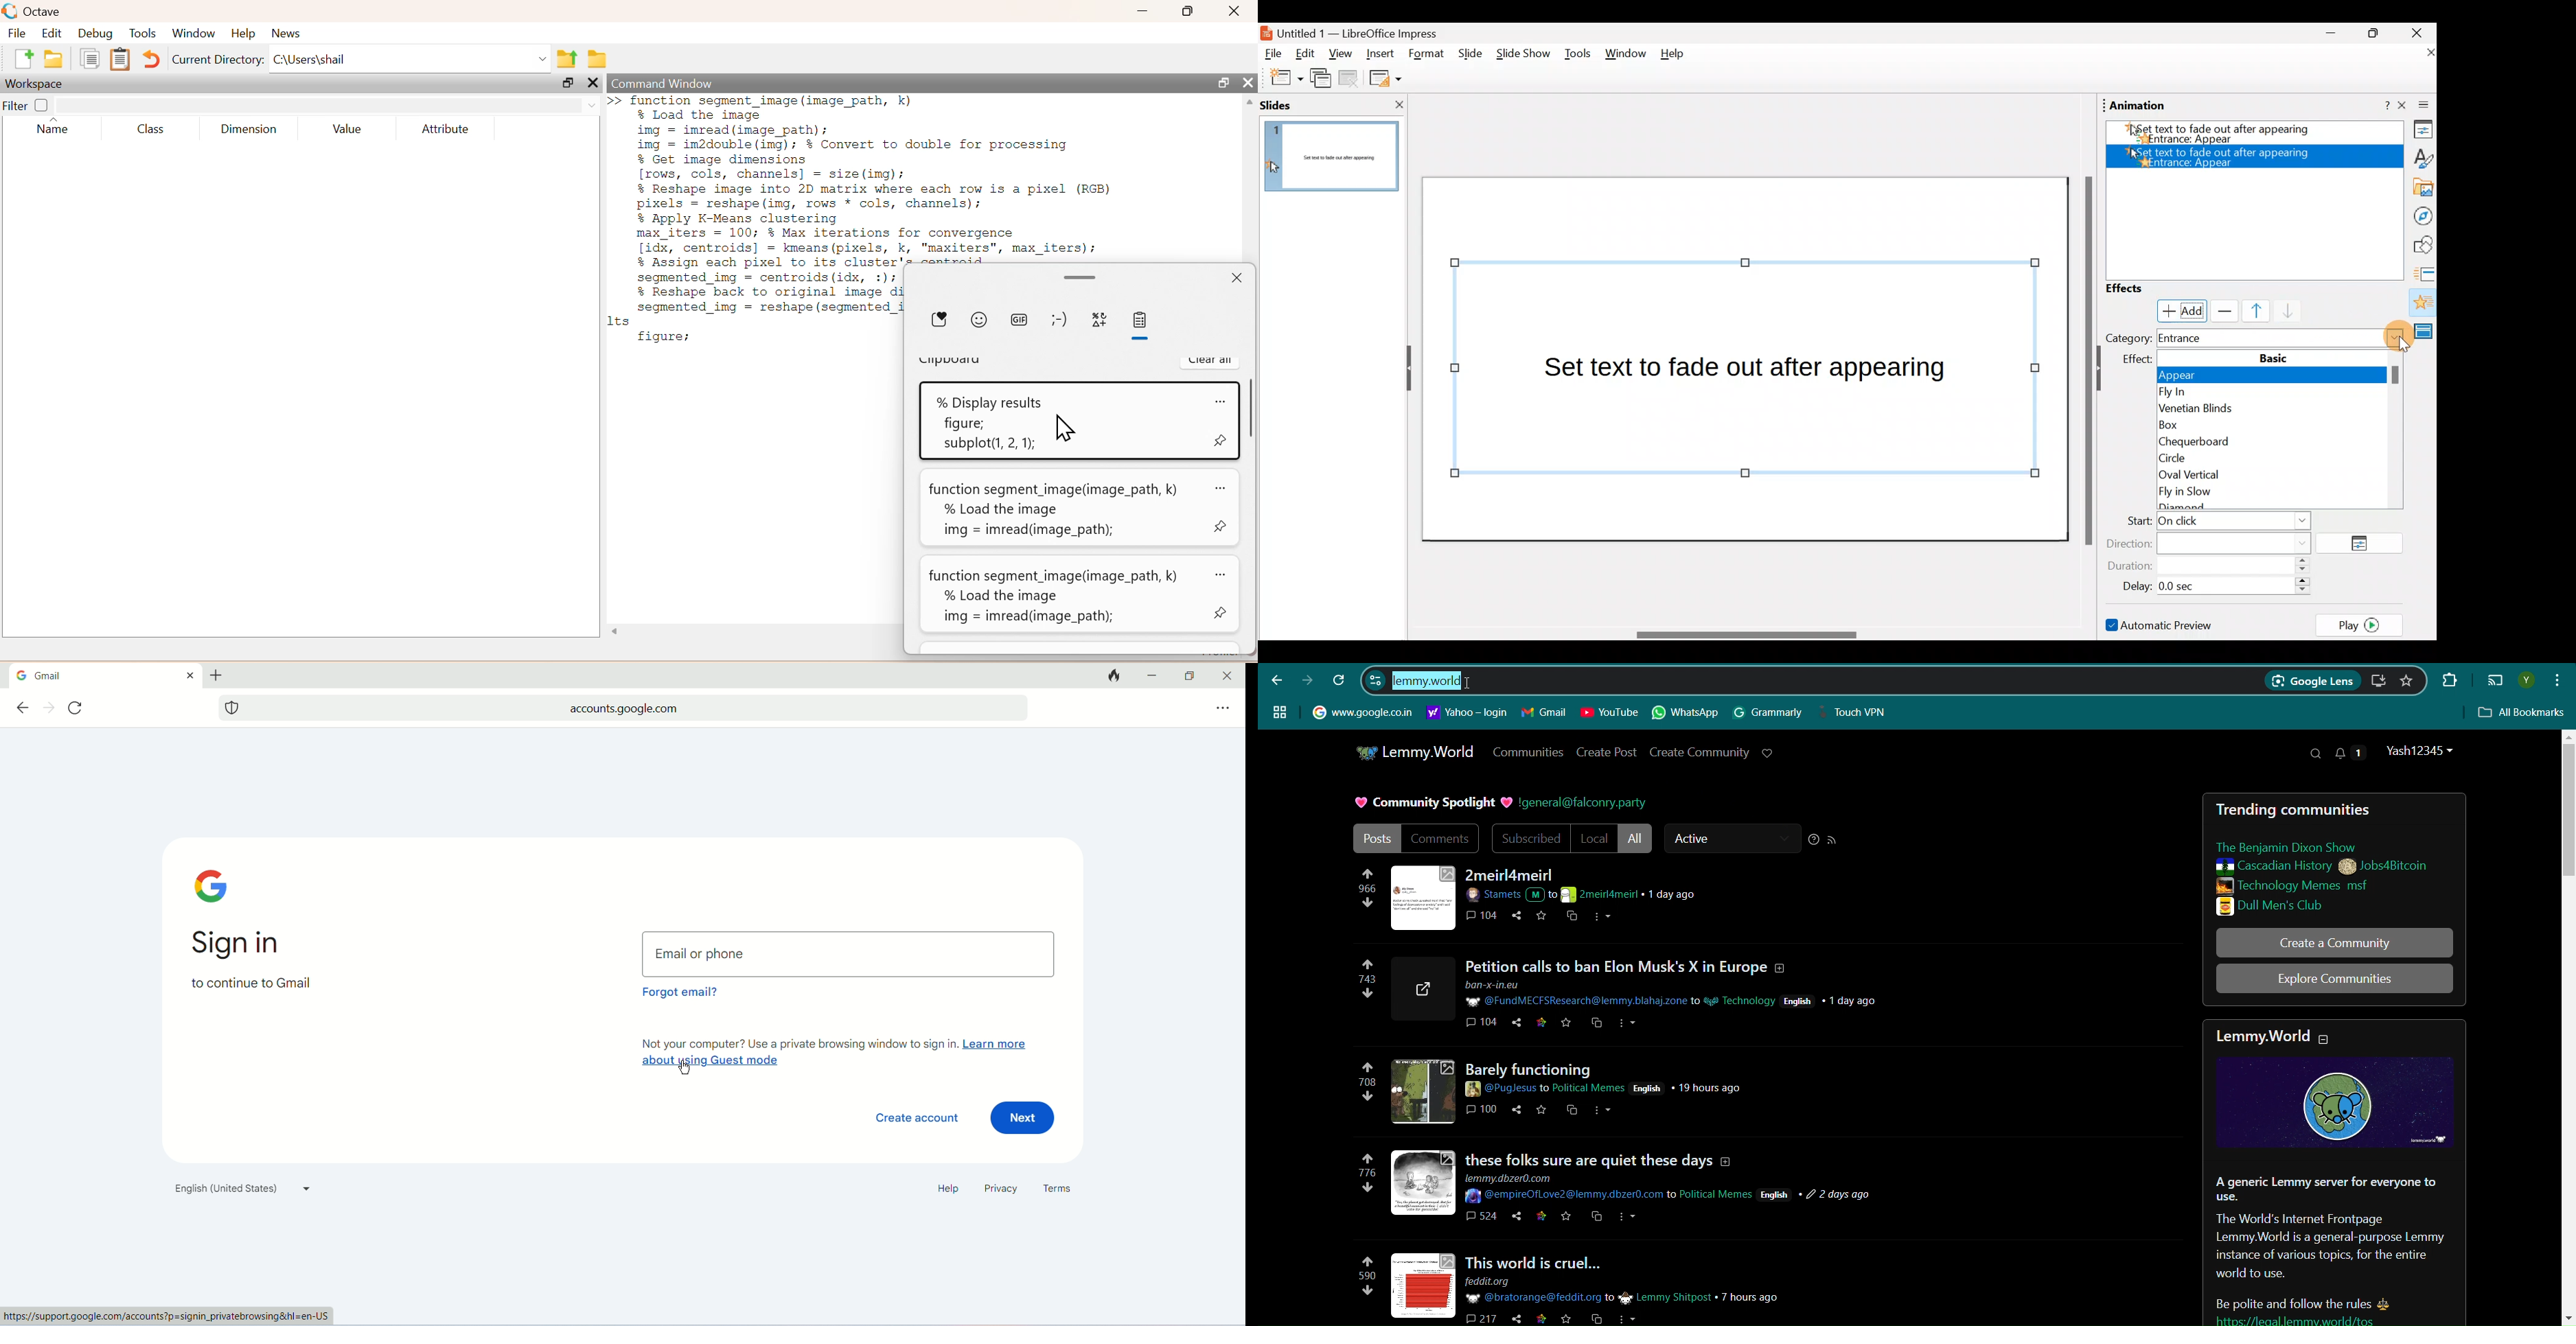 The image size is (2576, 1344). I want to click on Slides, so click(1297, 104).